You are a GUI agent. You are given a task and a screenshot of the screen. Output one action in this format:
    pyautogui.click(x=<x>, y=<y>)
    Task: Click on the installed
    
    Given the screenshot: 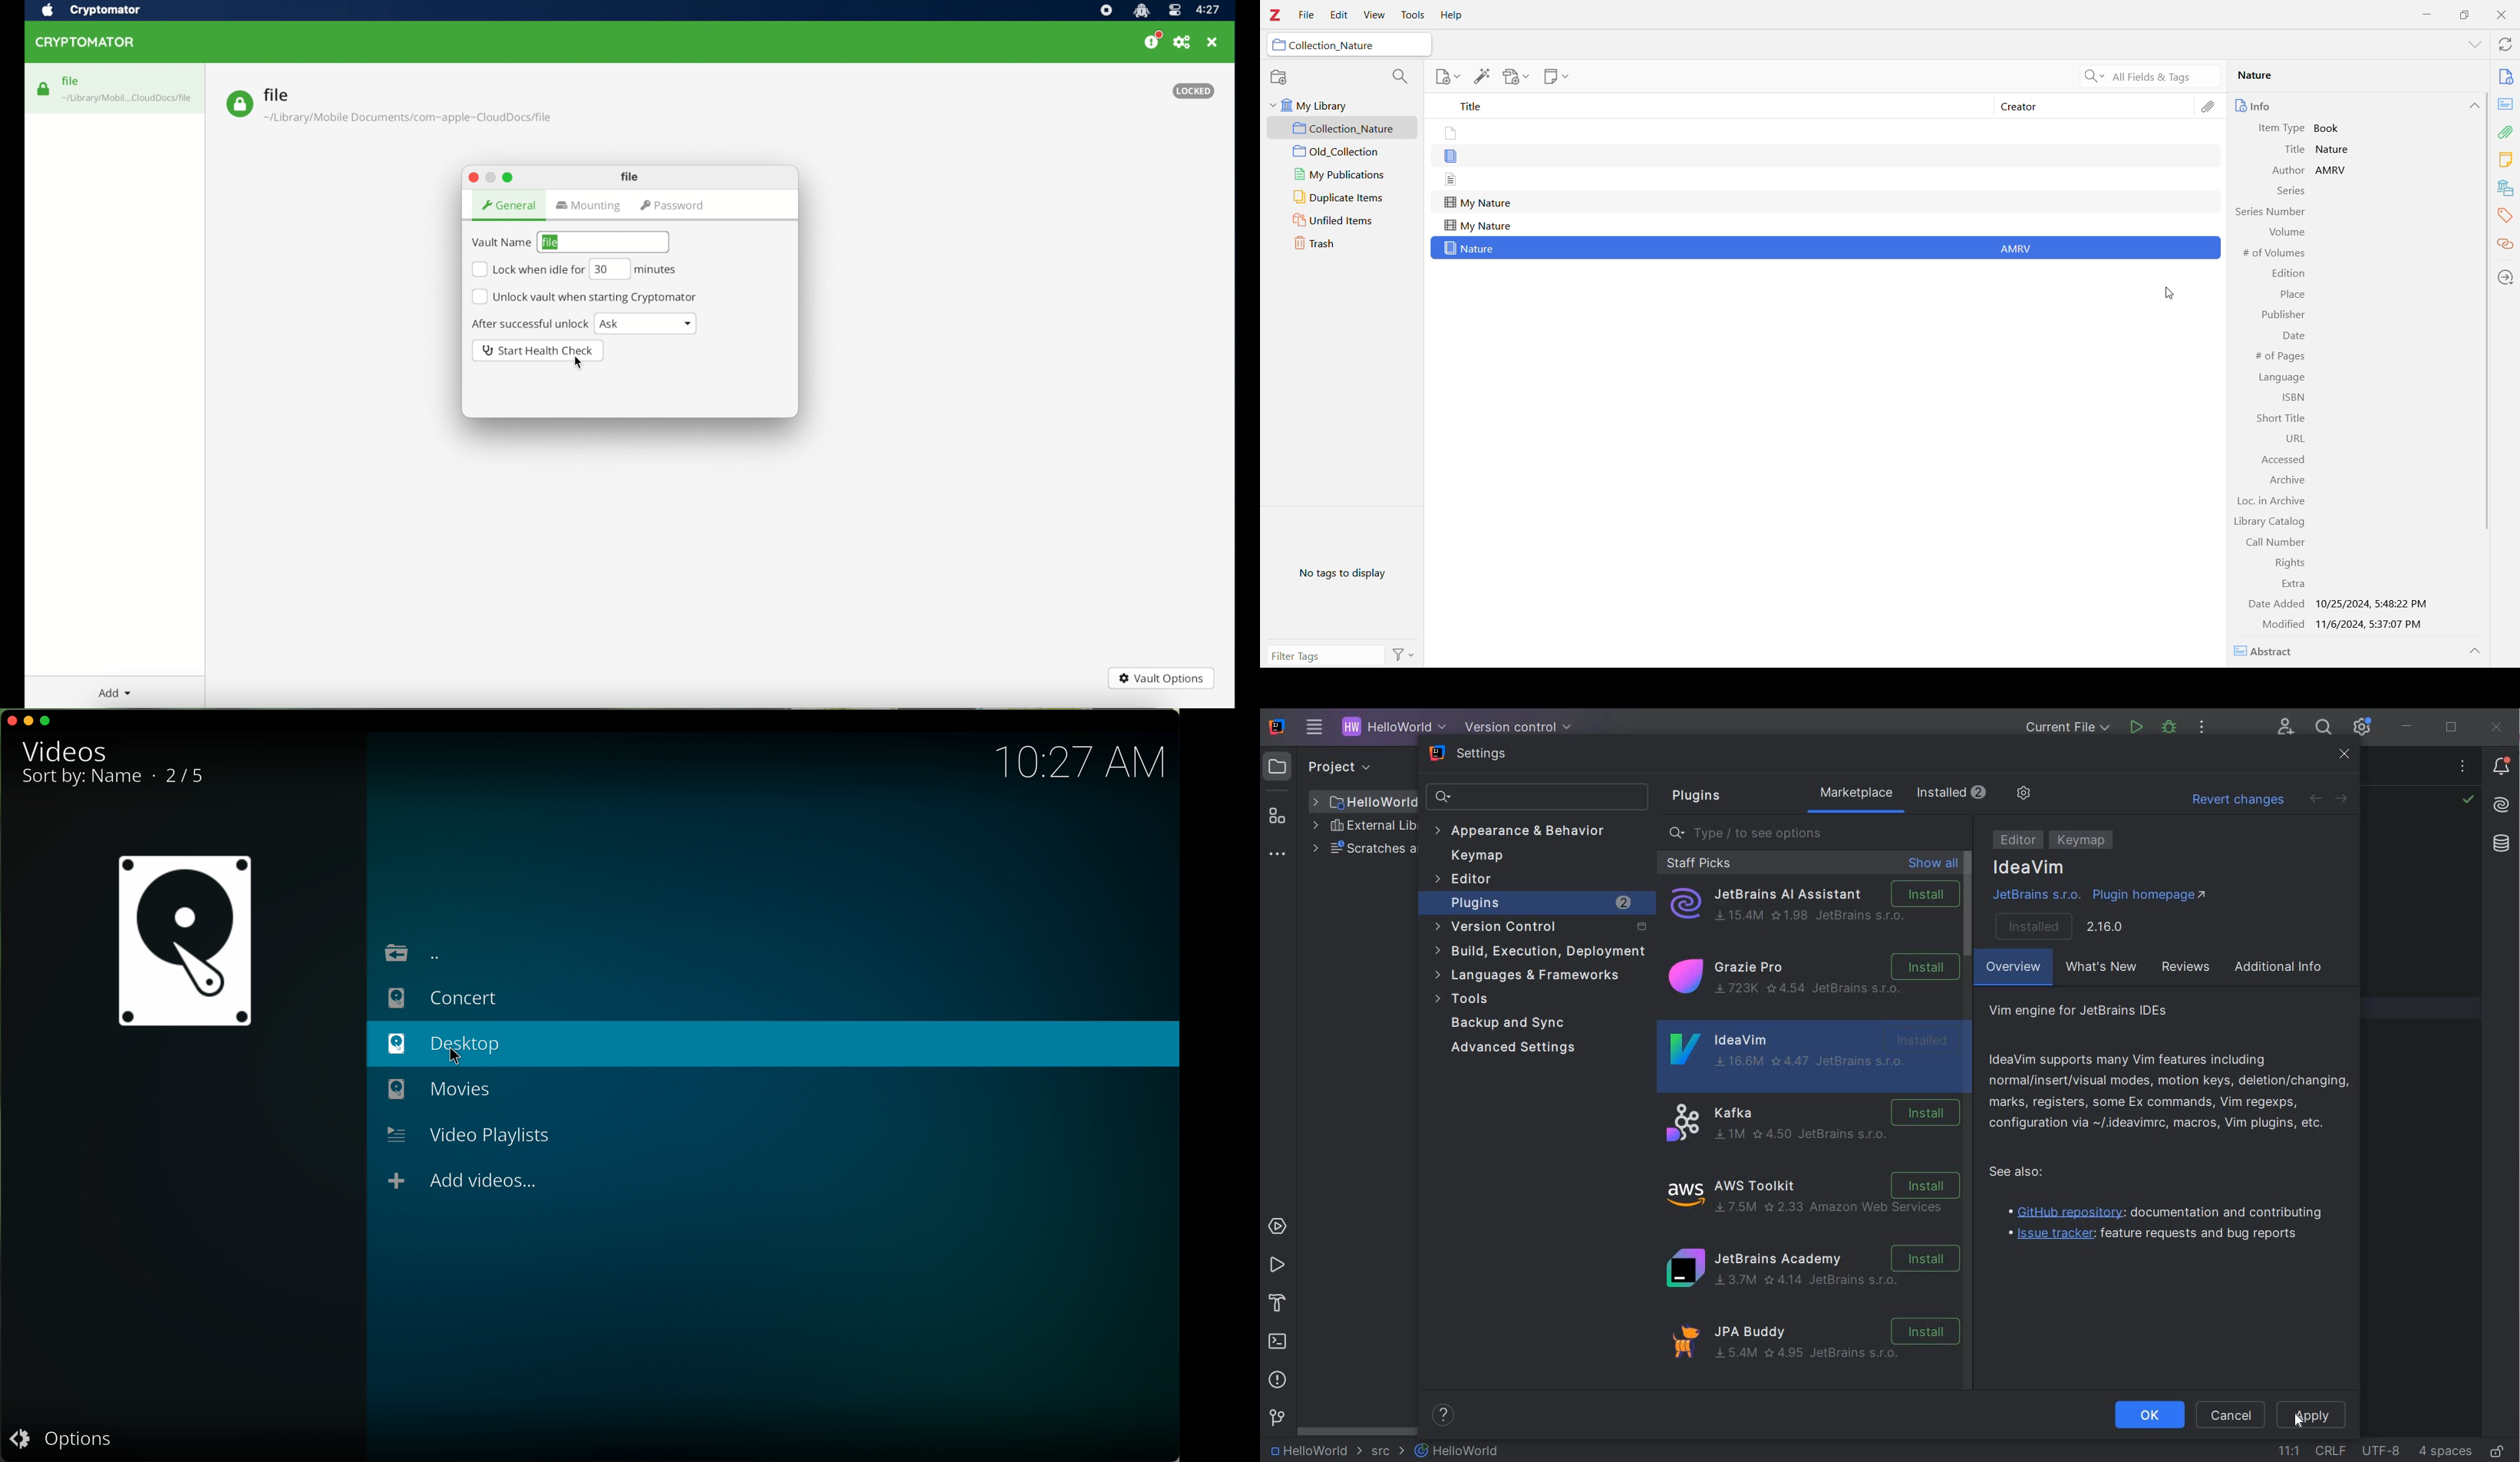 What is the action you would take?
    pyautogui.click(x=2007, y=792)
    